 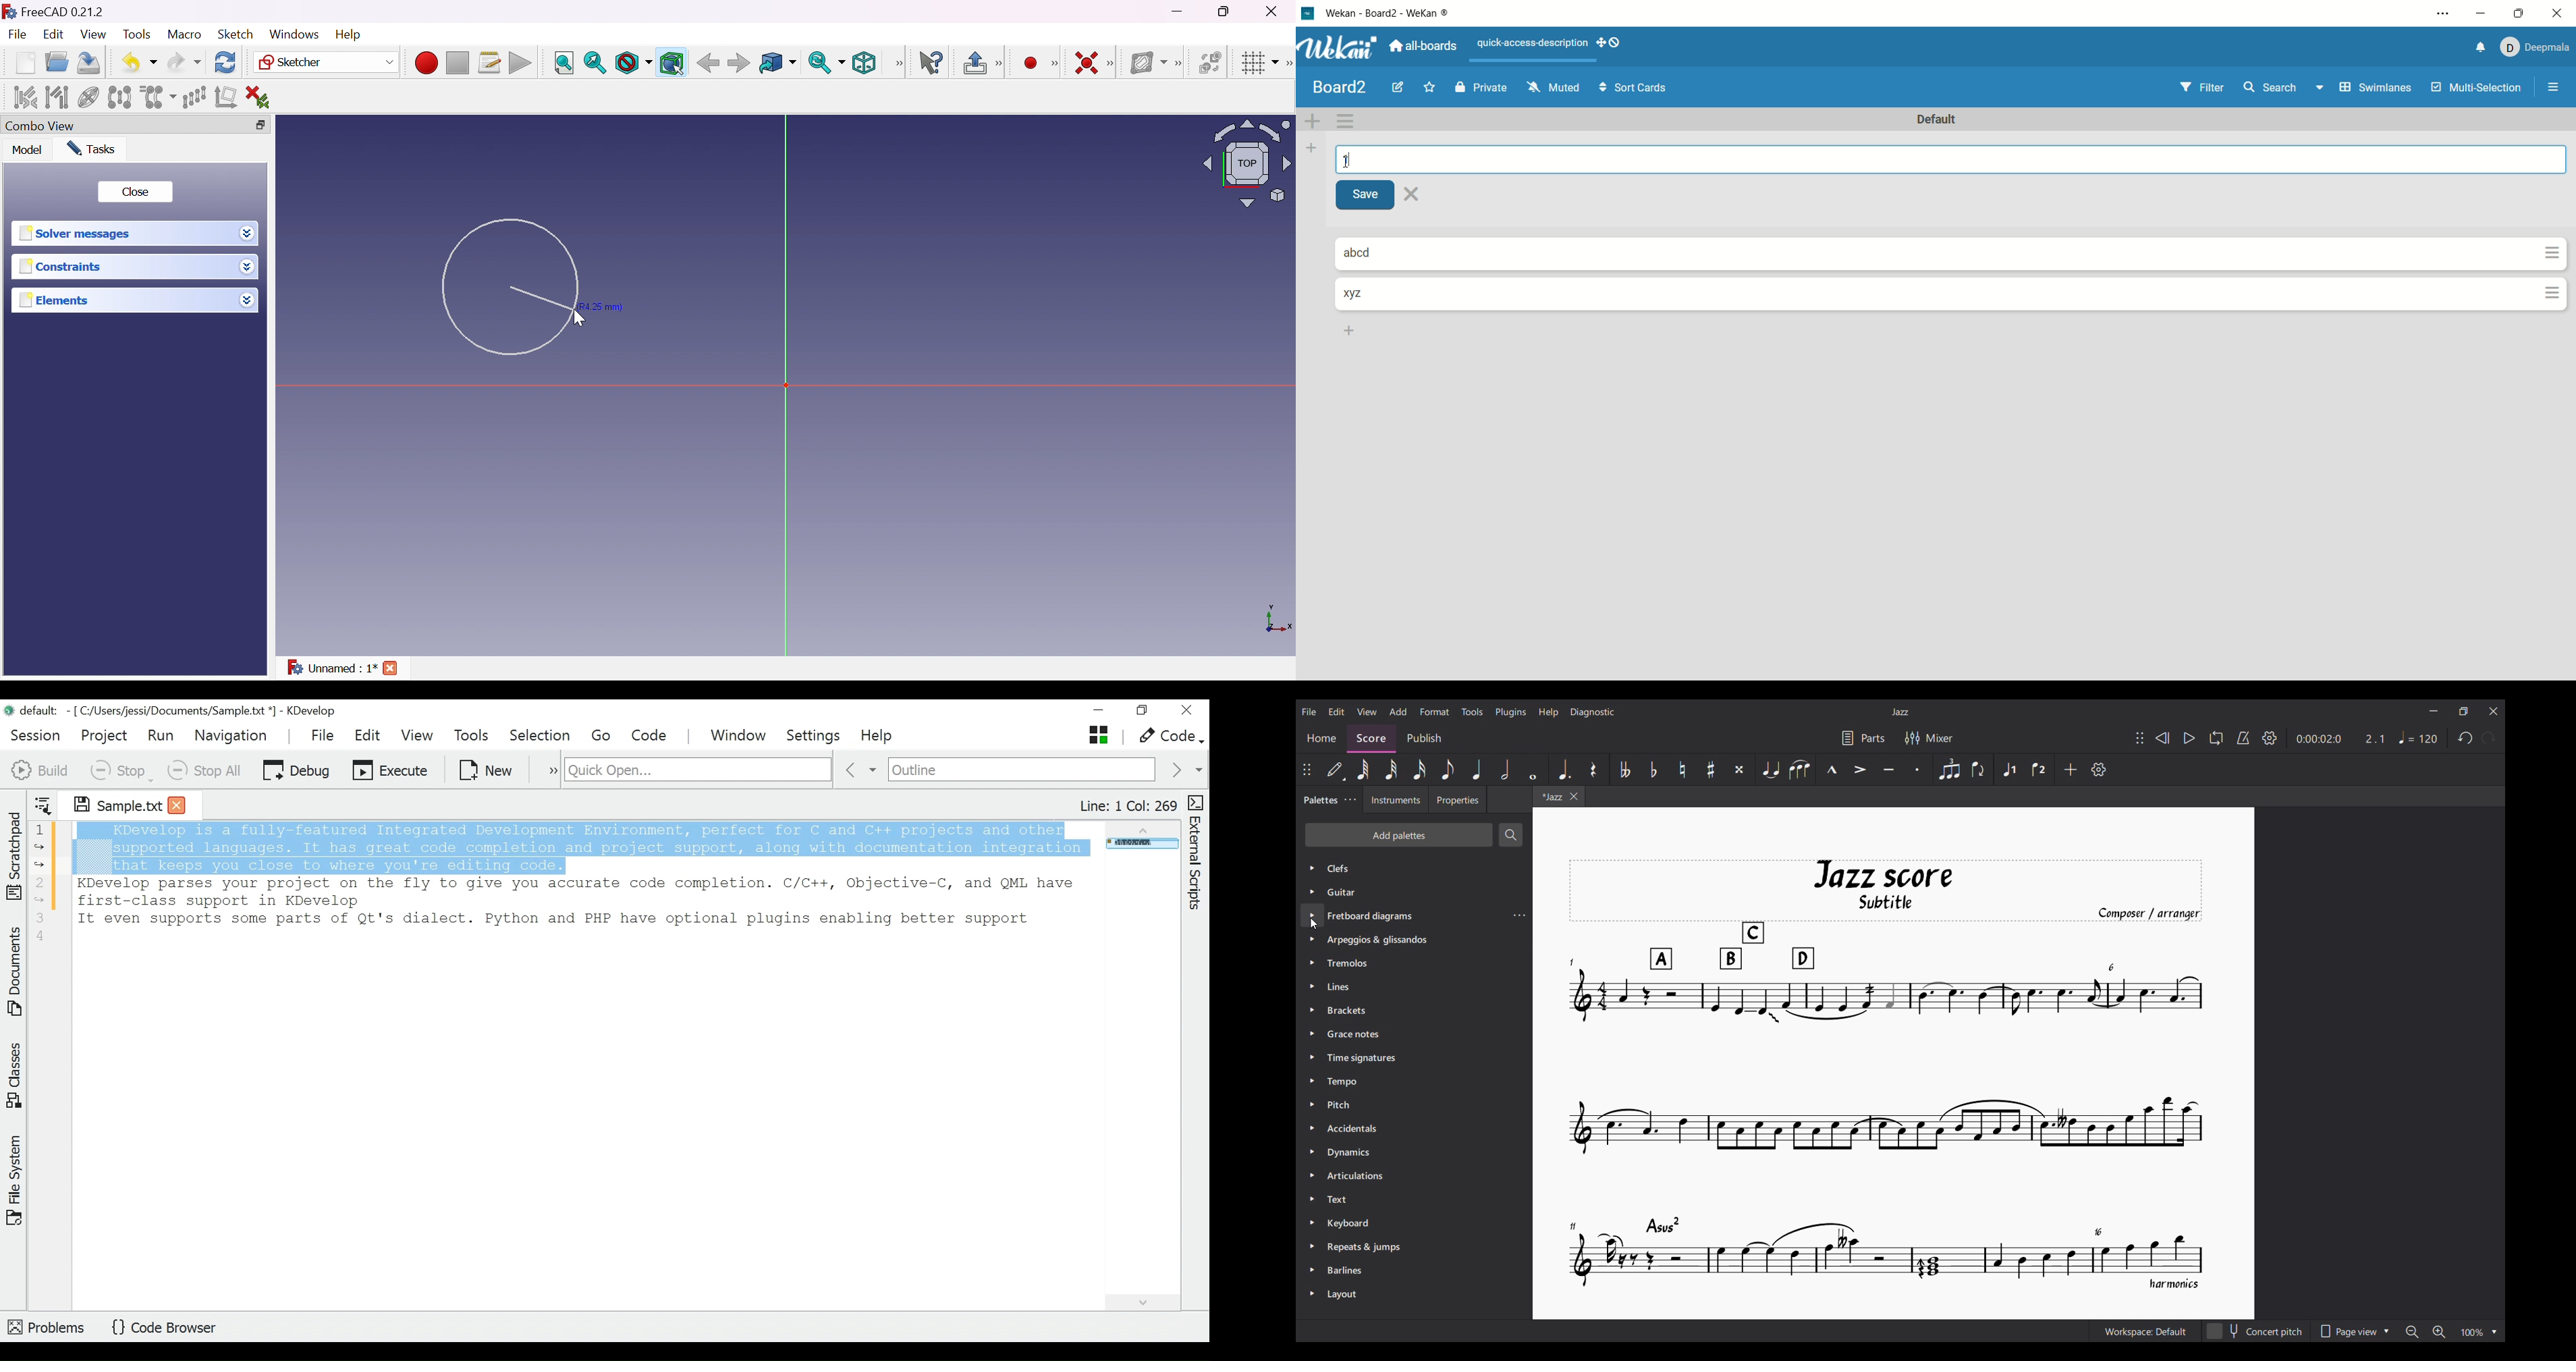 What do you see at coordinates (247, 235) in the screenshot?
I see `Drop down` at bounding box center [247, 235].